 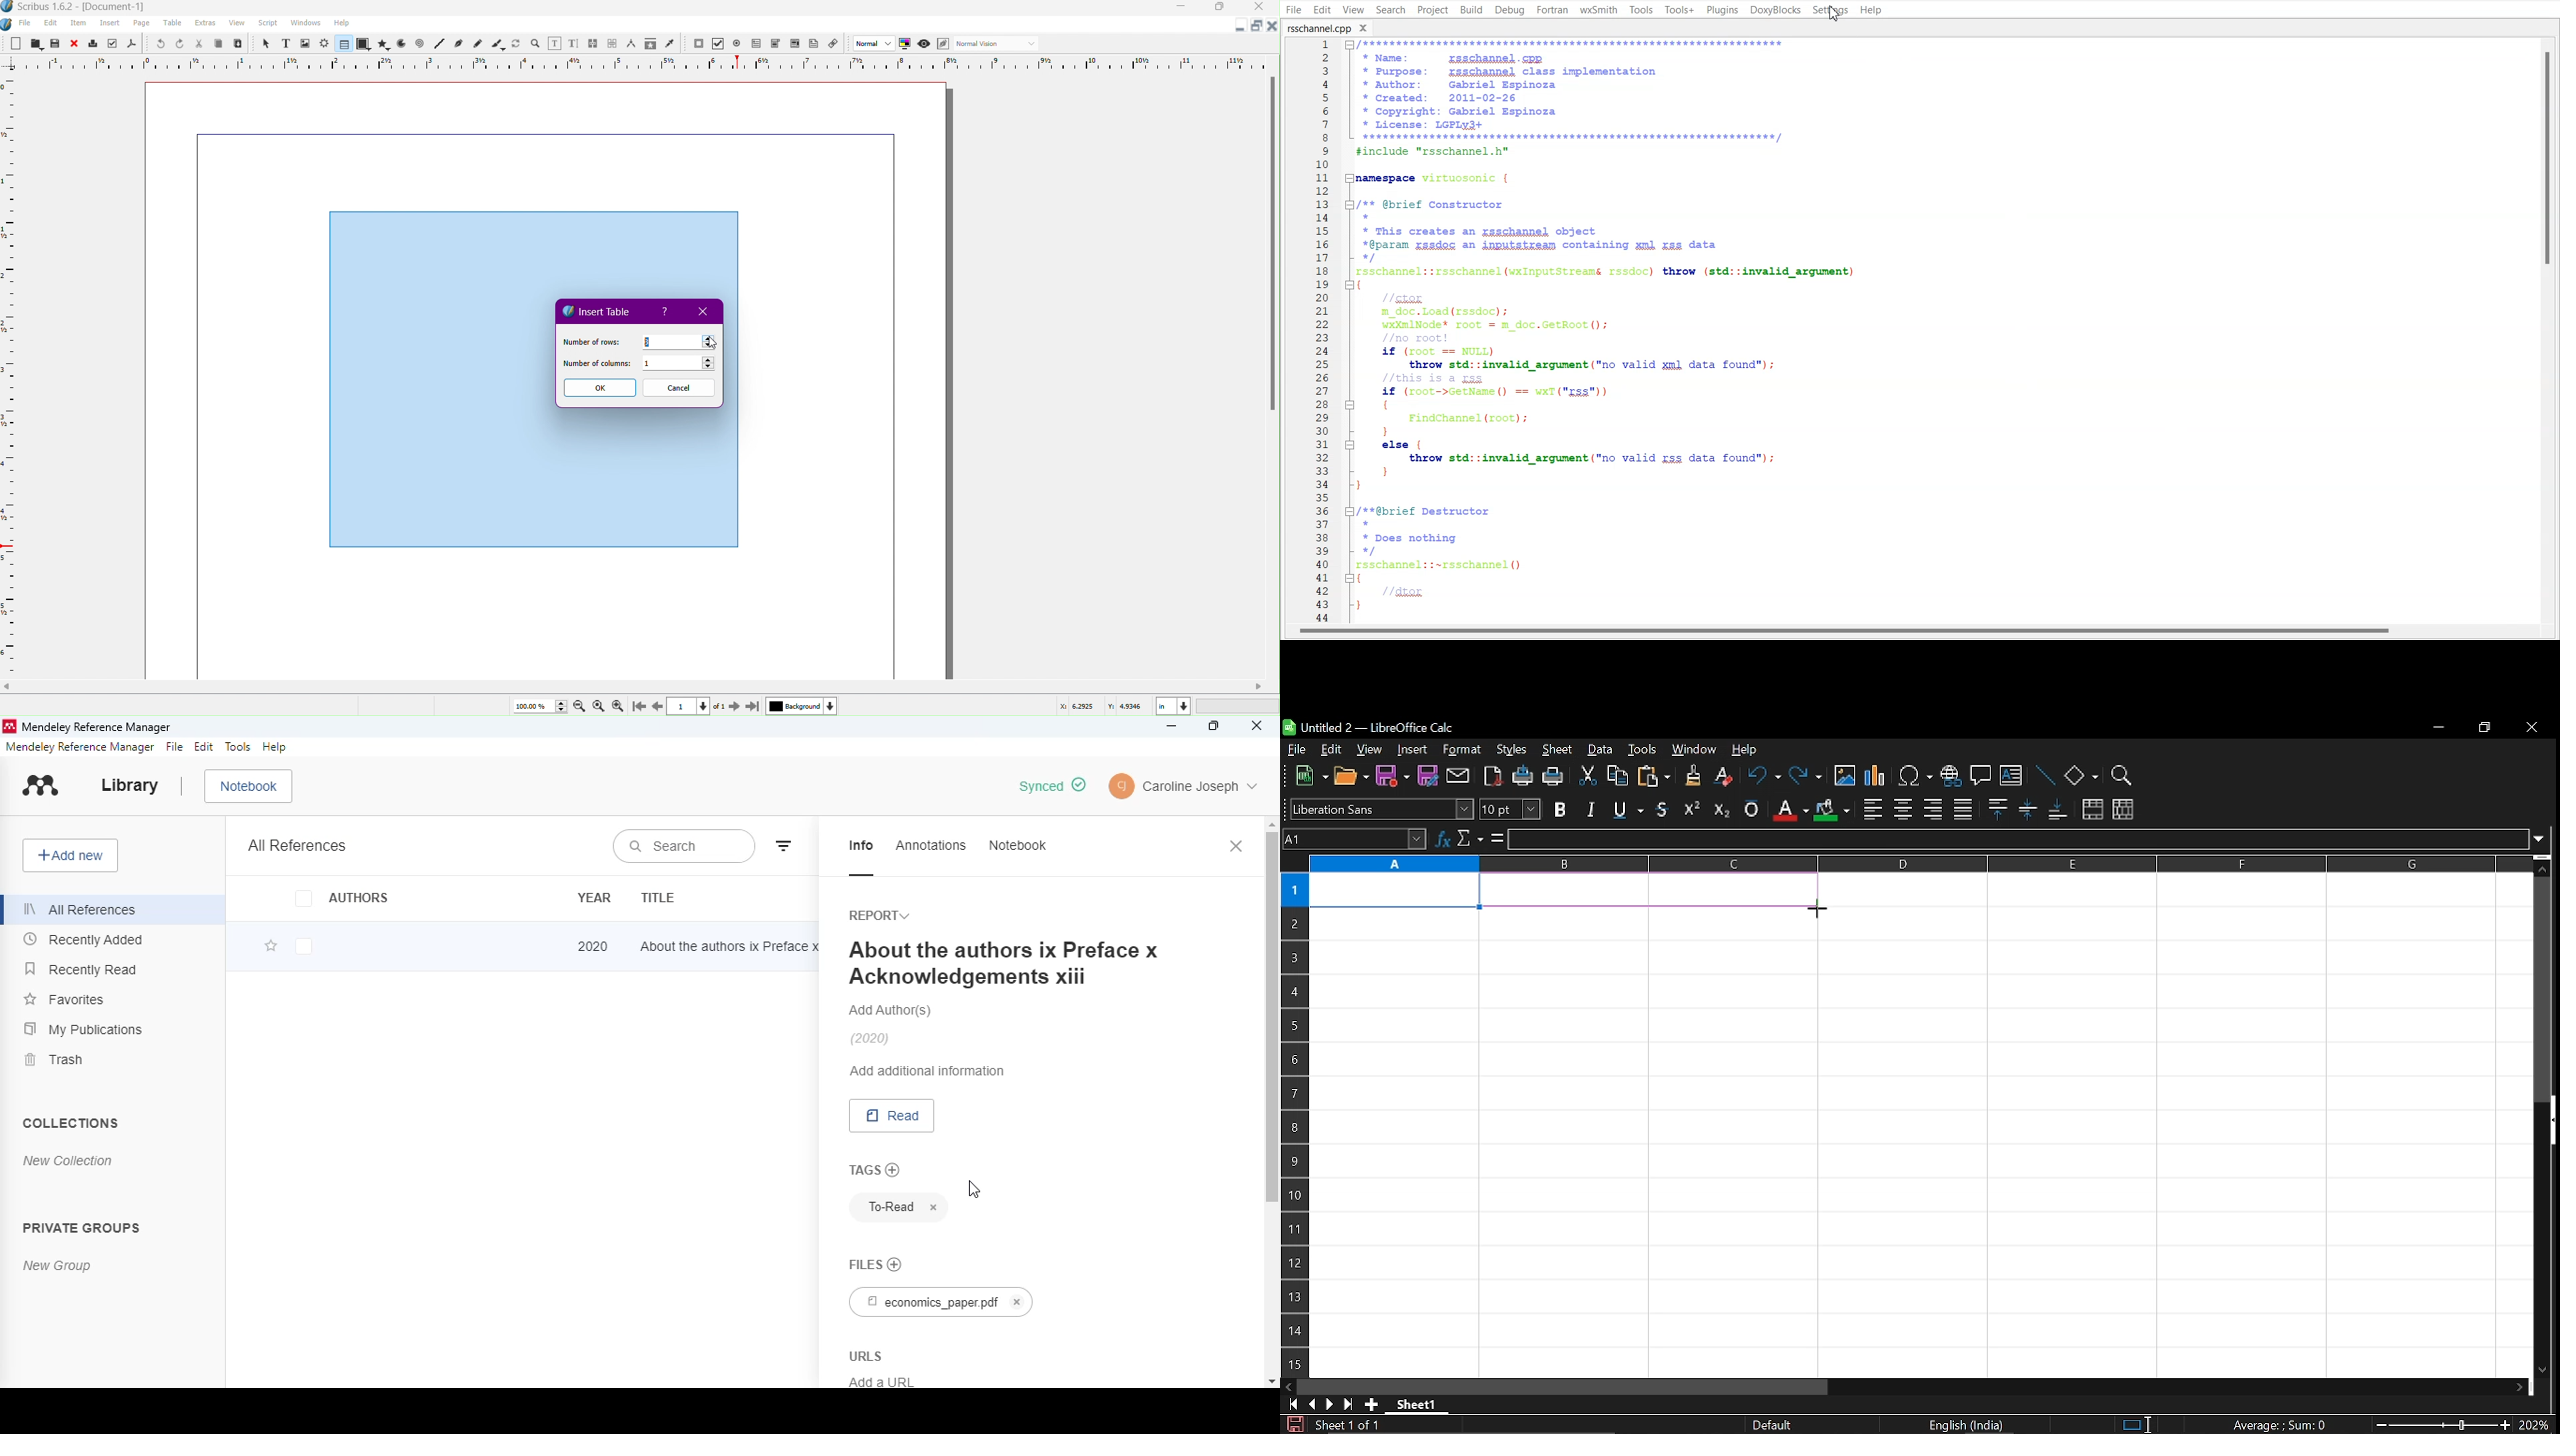 What do you see at coordinates (384, 44) in the screenshot?
I see `Polygon` at bounding box center [384, 44].